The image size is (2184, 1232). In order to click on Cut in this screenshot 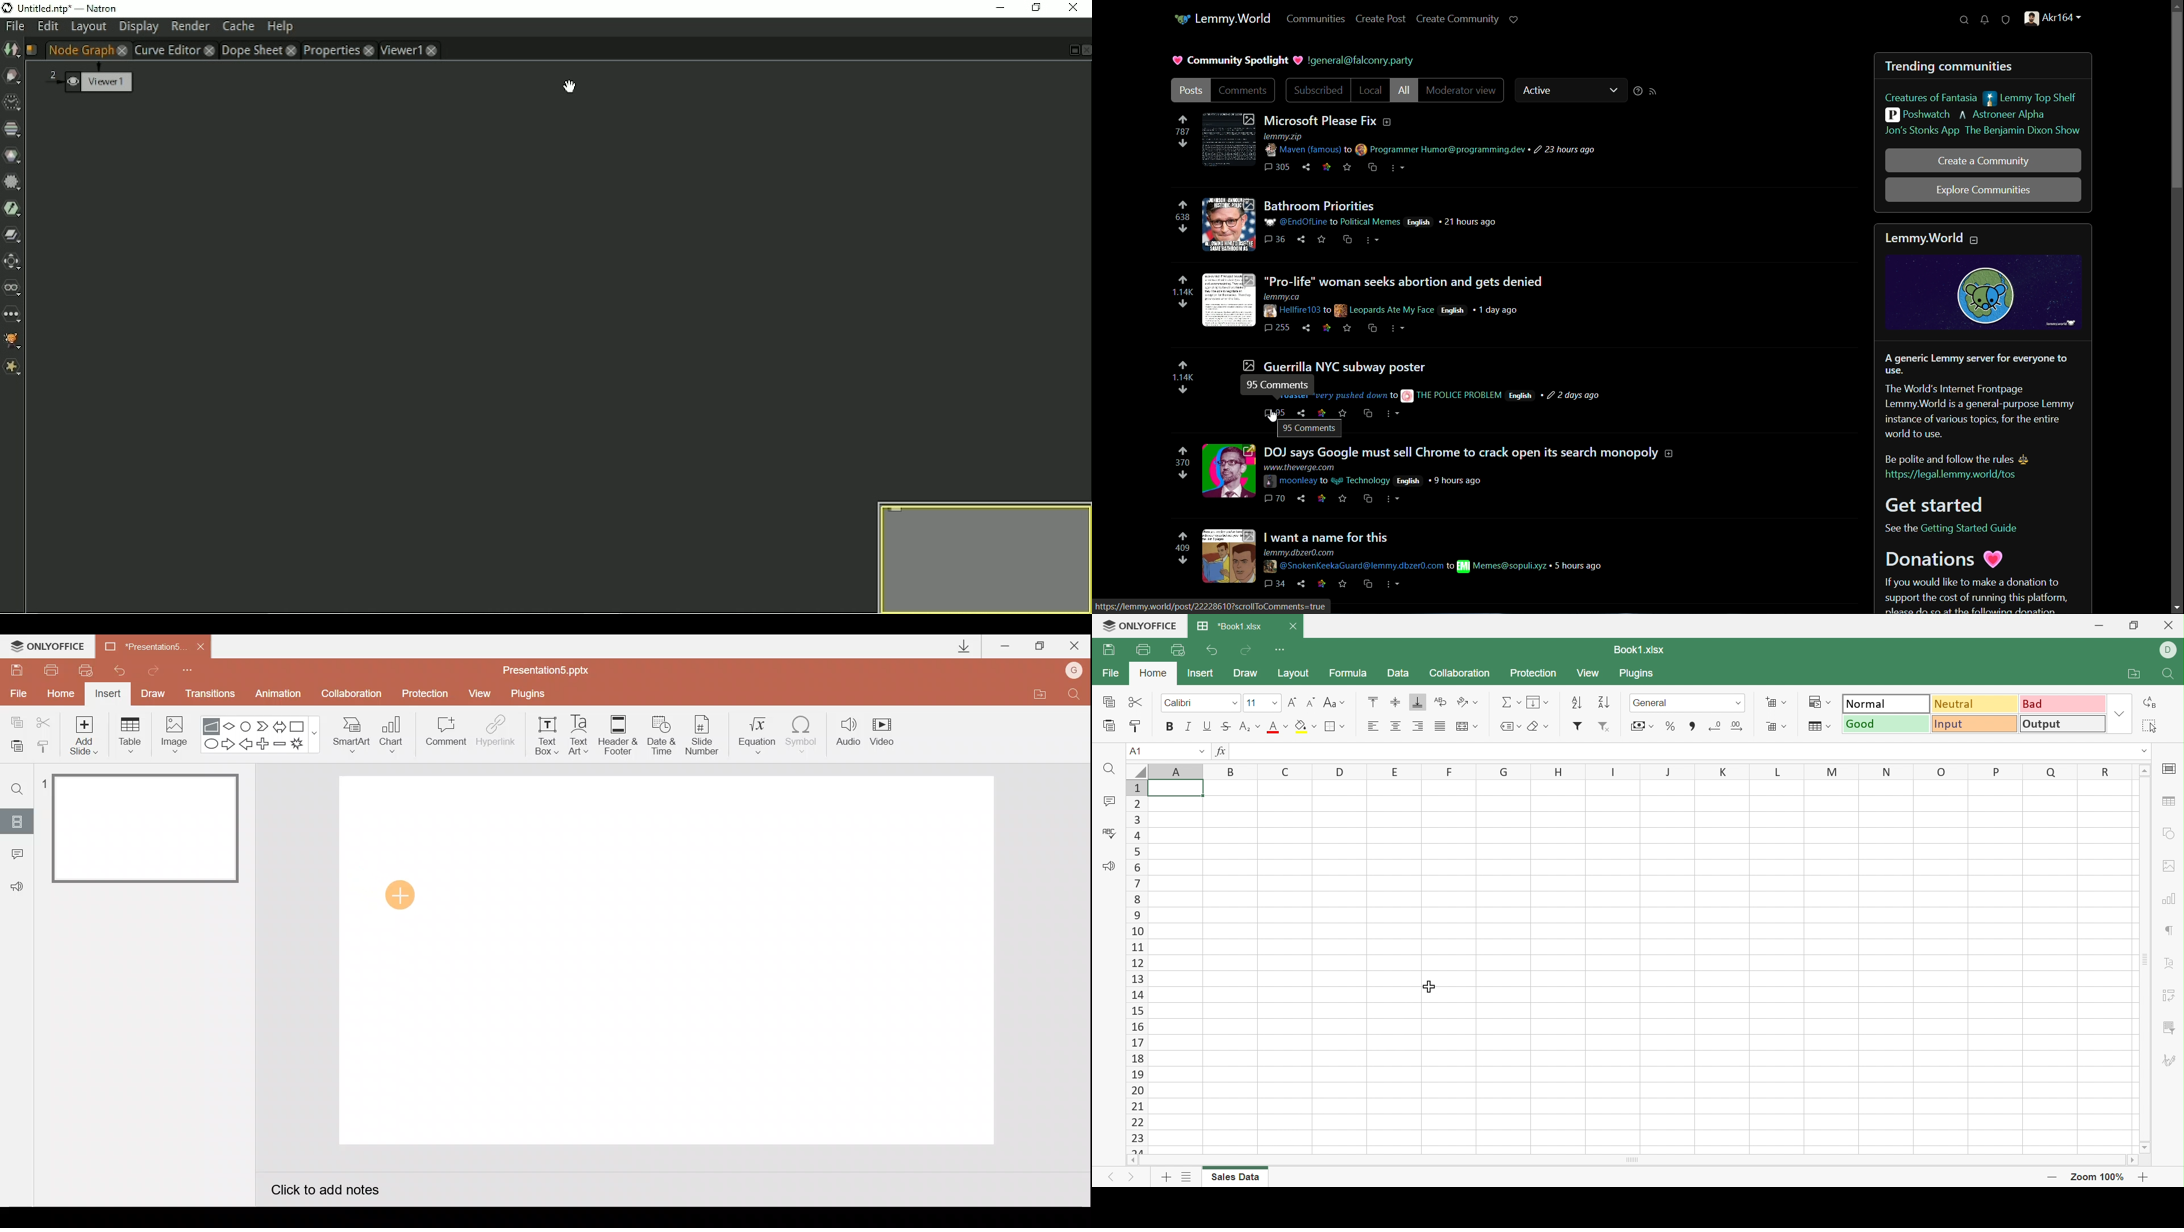, I will do `click(1138, 701)`.